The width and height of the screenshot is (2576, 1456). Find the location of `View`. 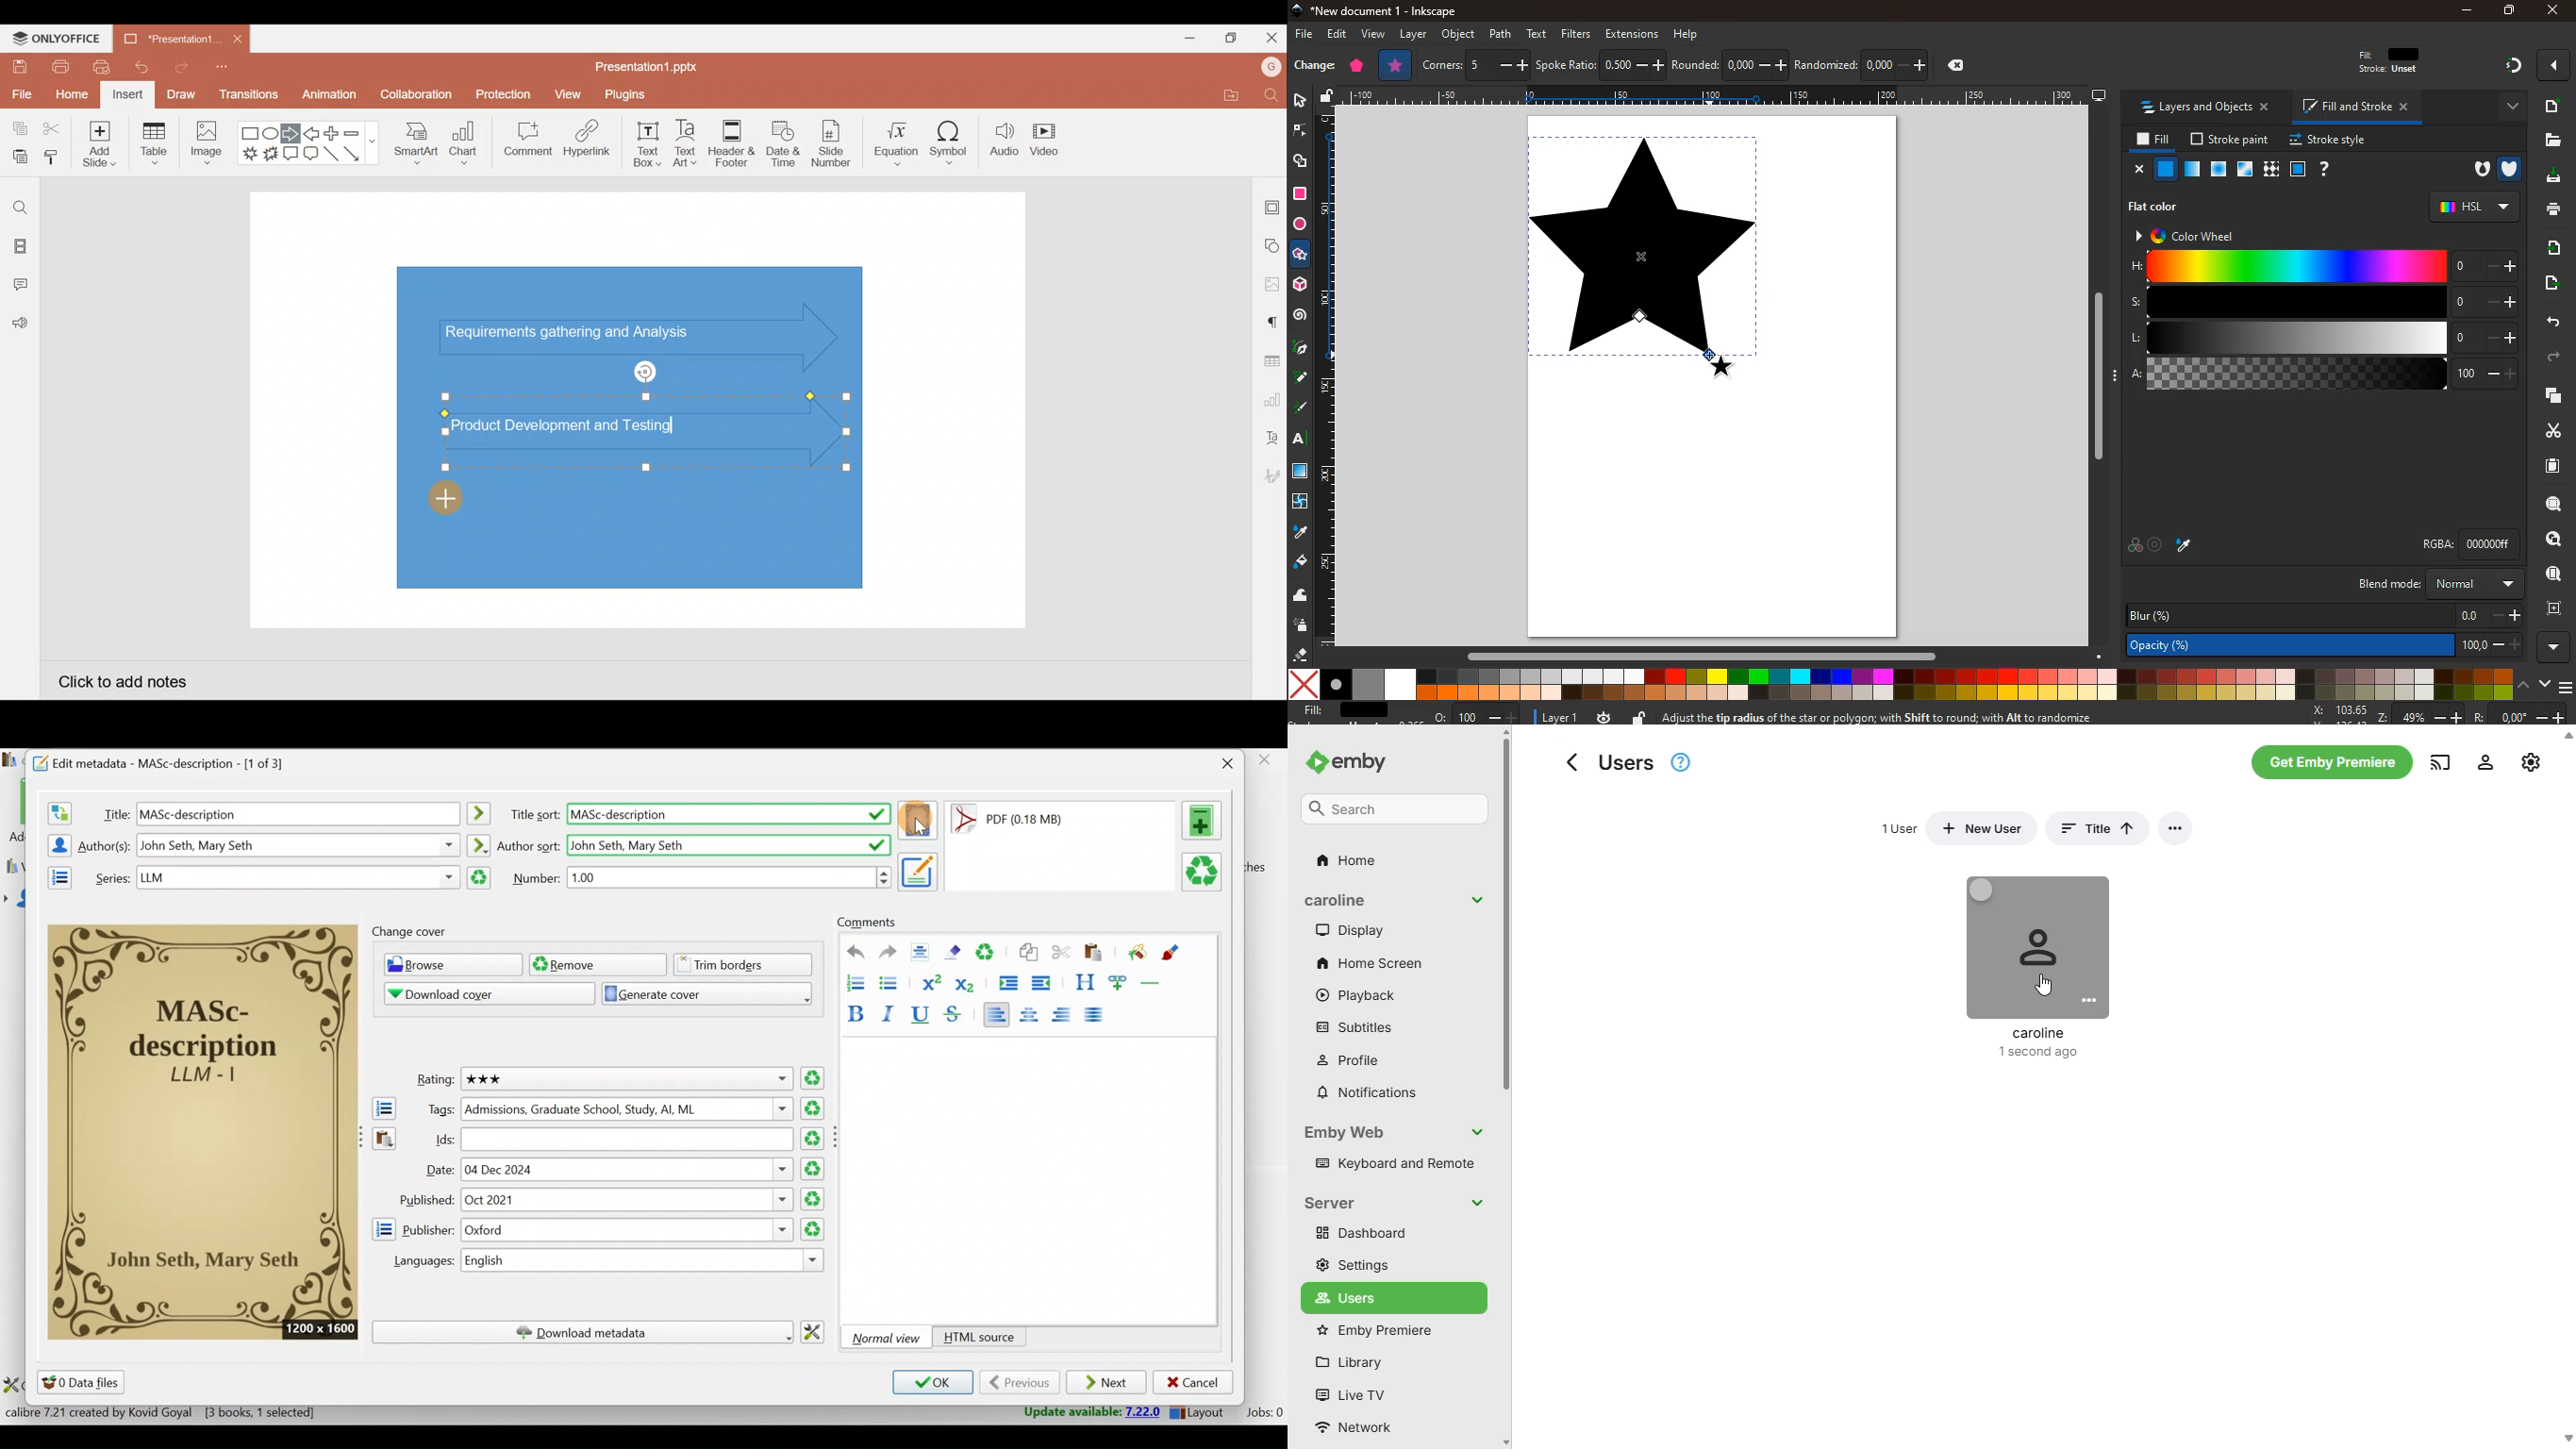

View is located at coordinates (570, 91).